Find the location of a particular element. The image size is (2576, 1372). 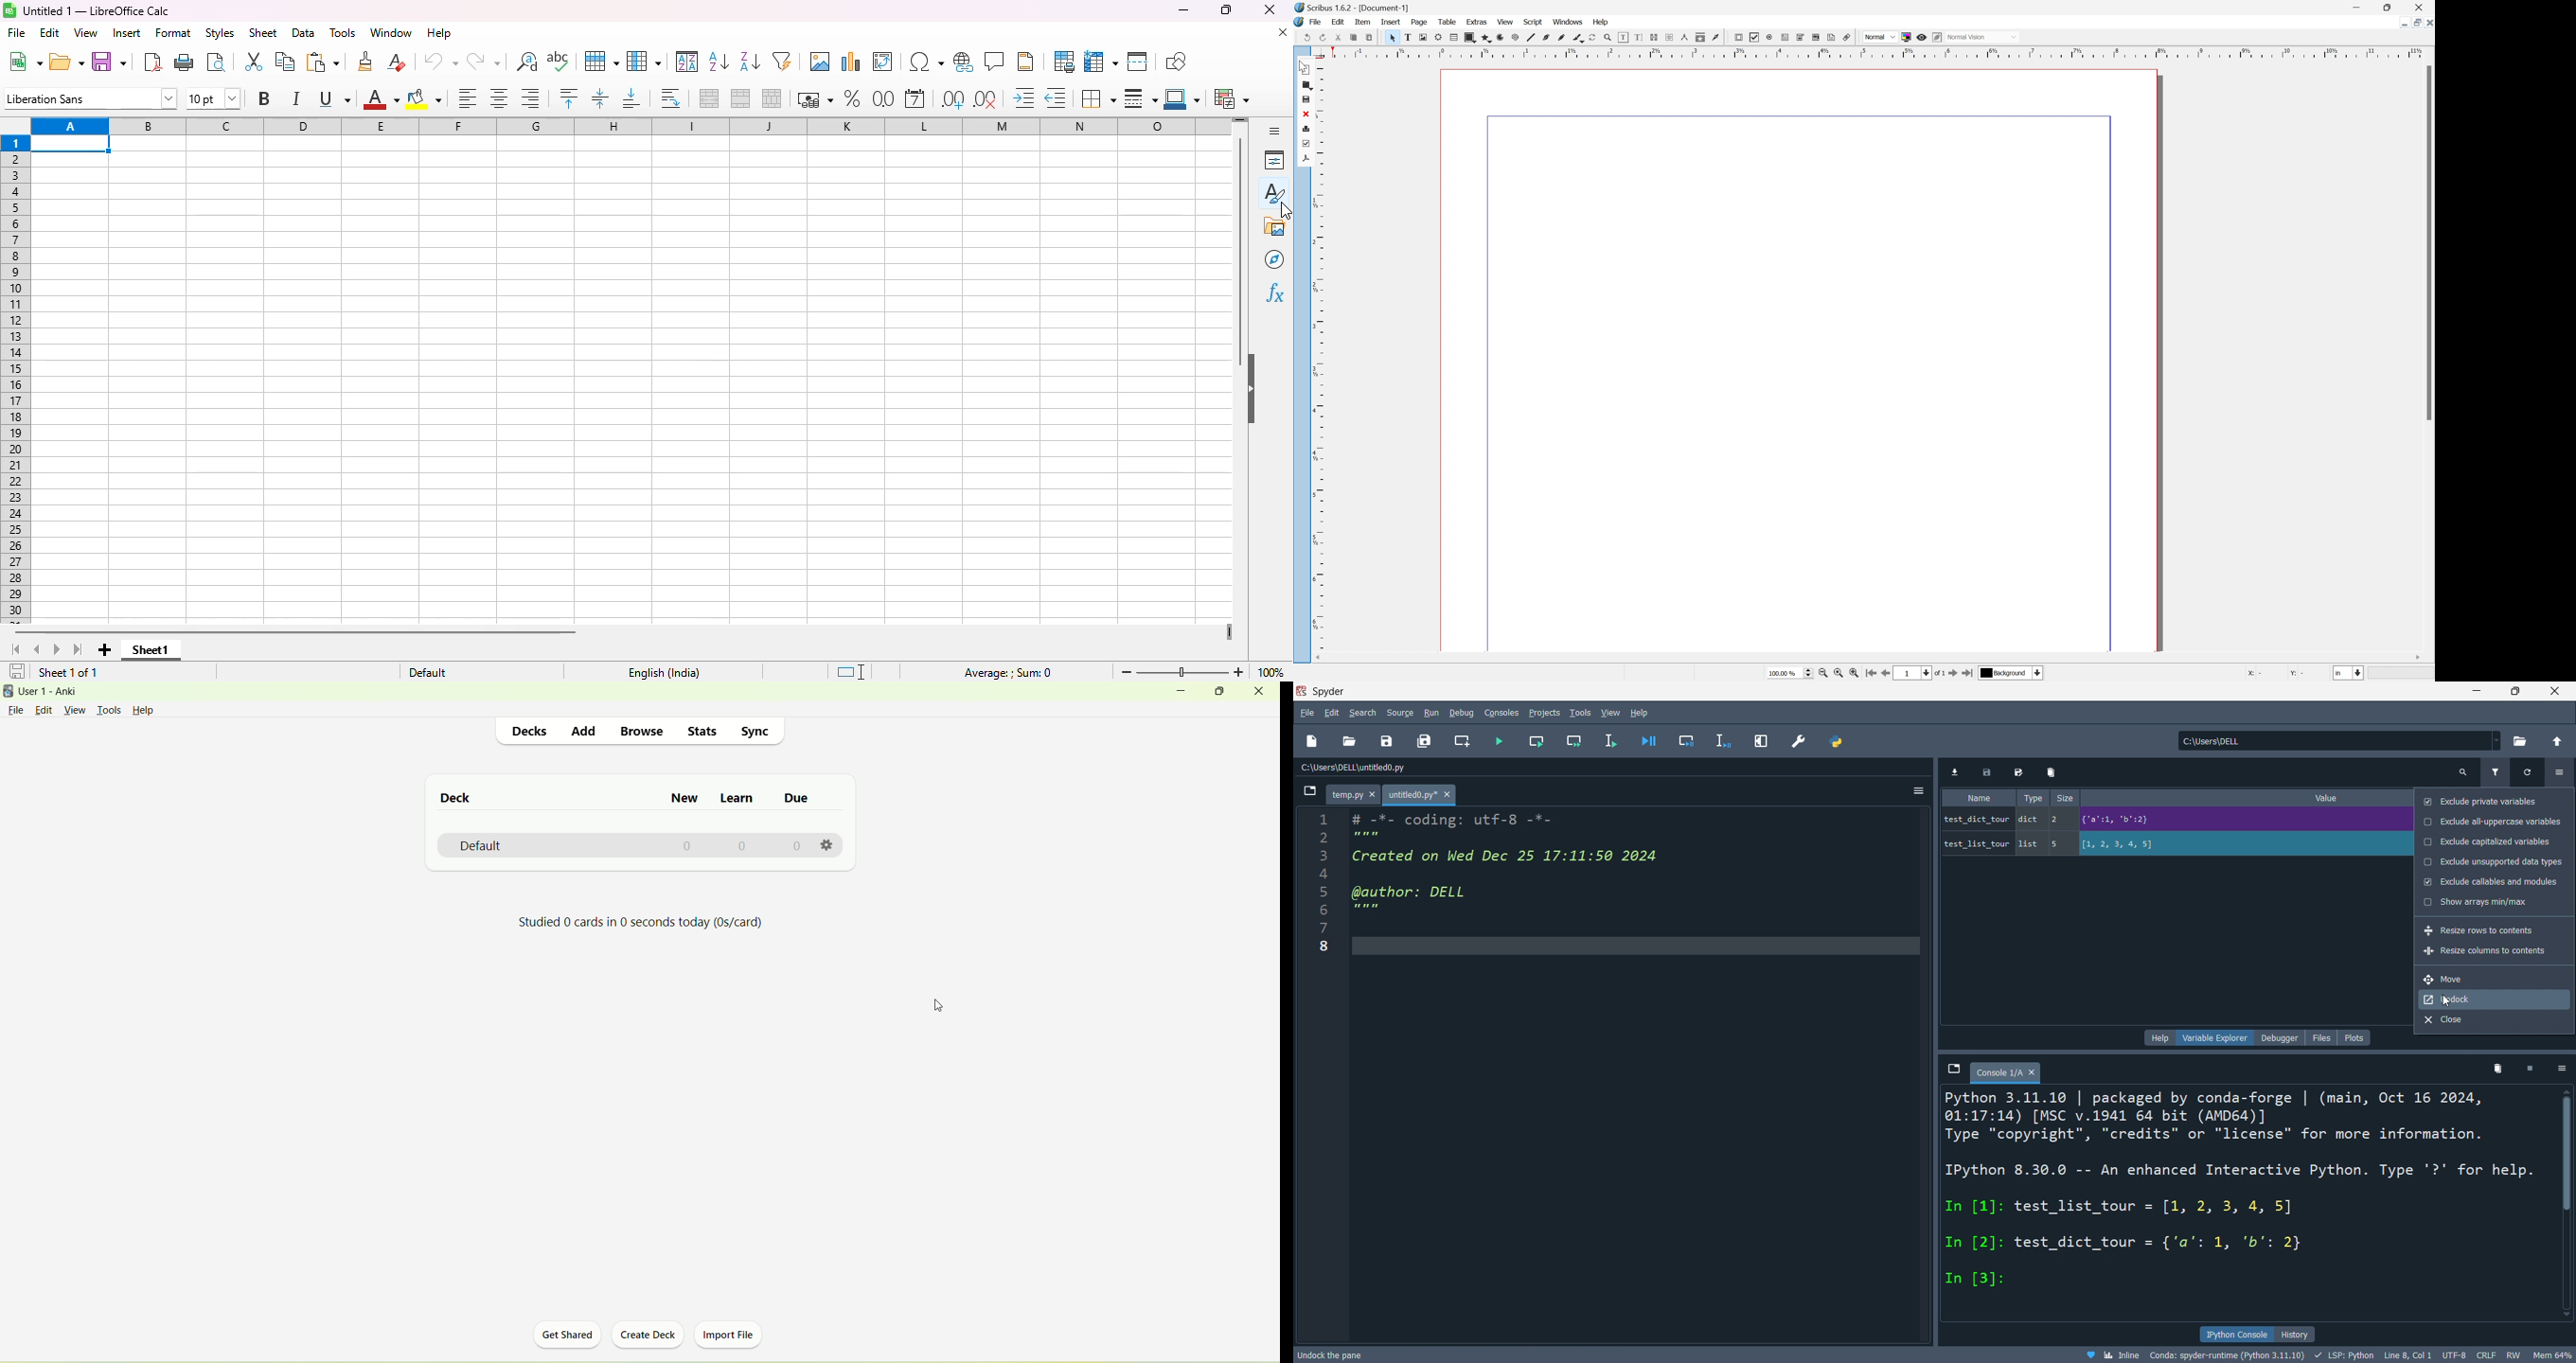

preference is located at coordinates (1798, 740).